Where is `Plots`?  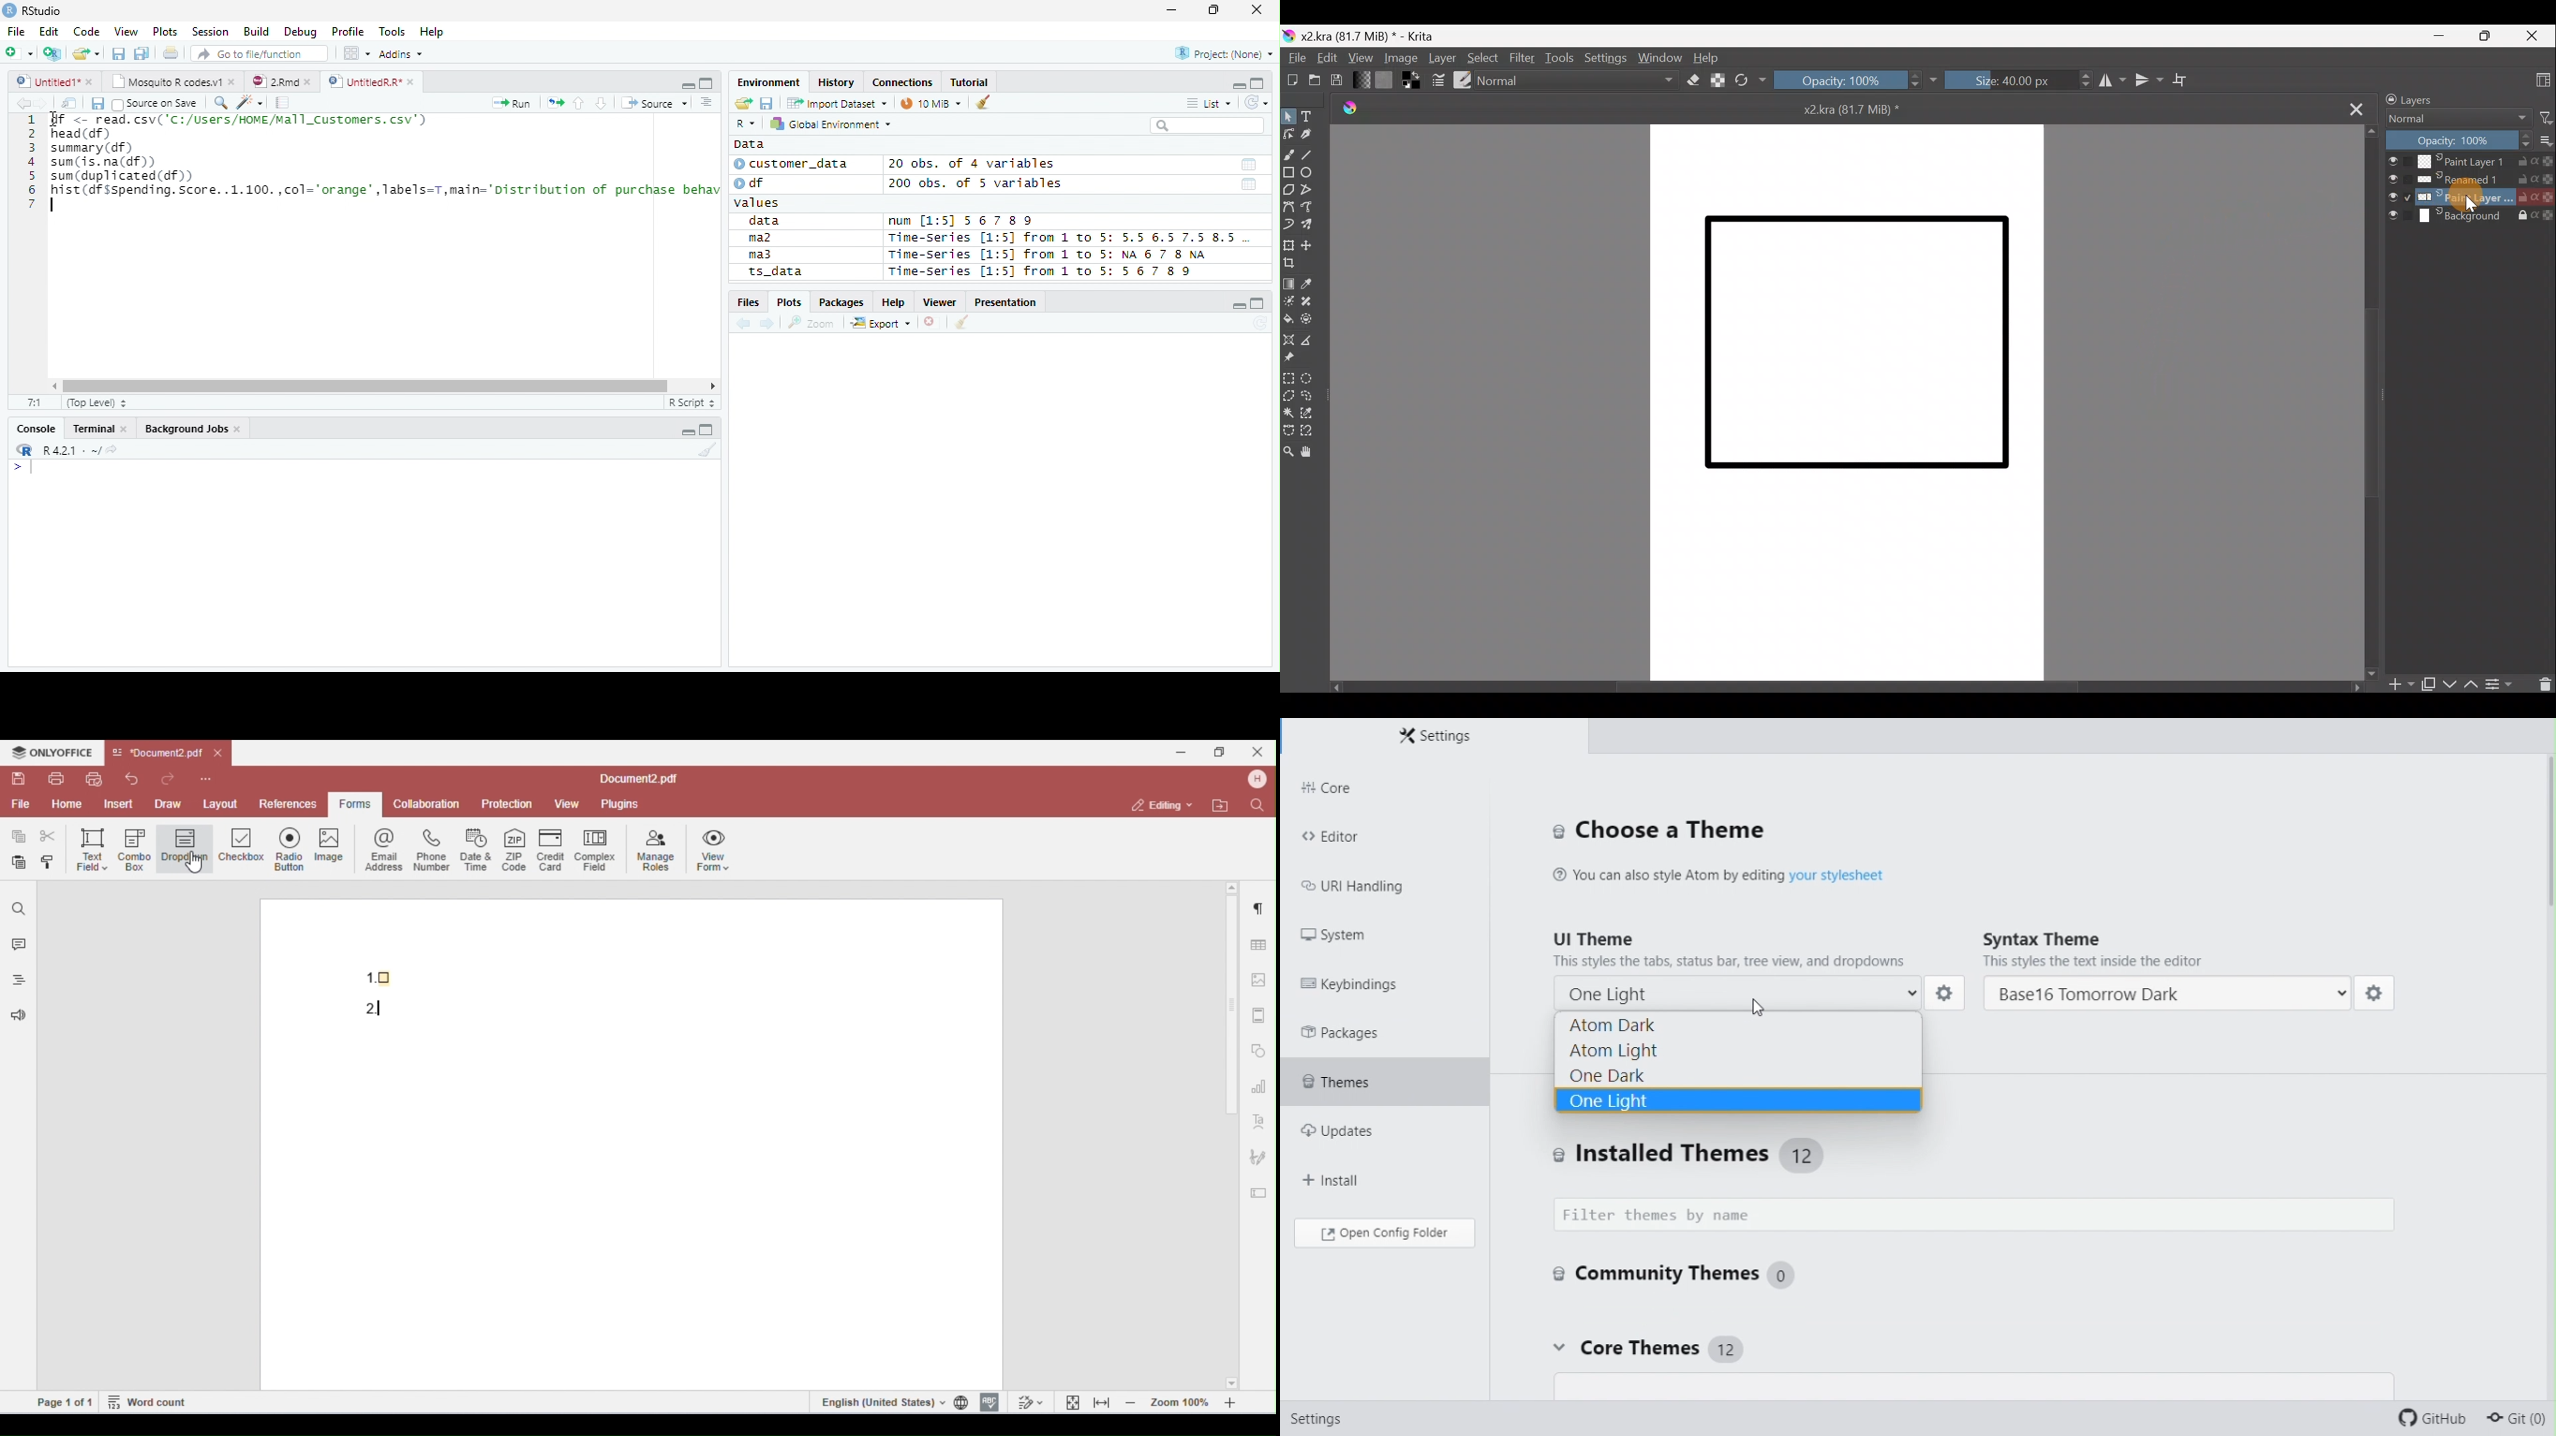 Plots is located at coordinates (789, 302).